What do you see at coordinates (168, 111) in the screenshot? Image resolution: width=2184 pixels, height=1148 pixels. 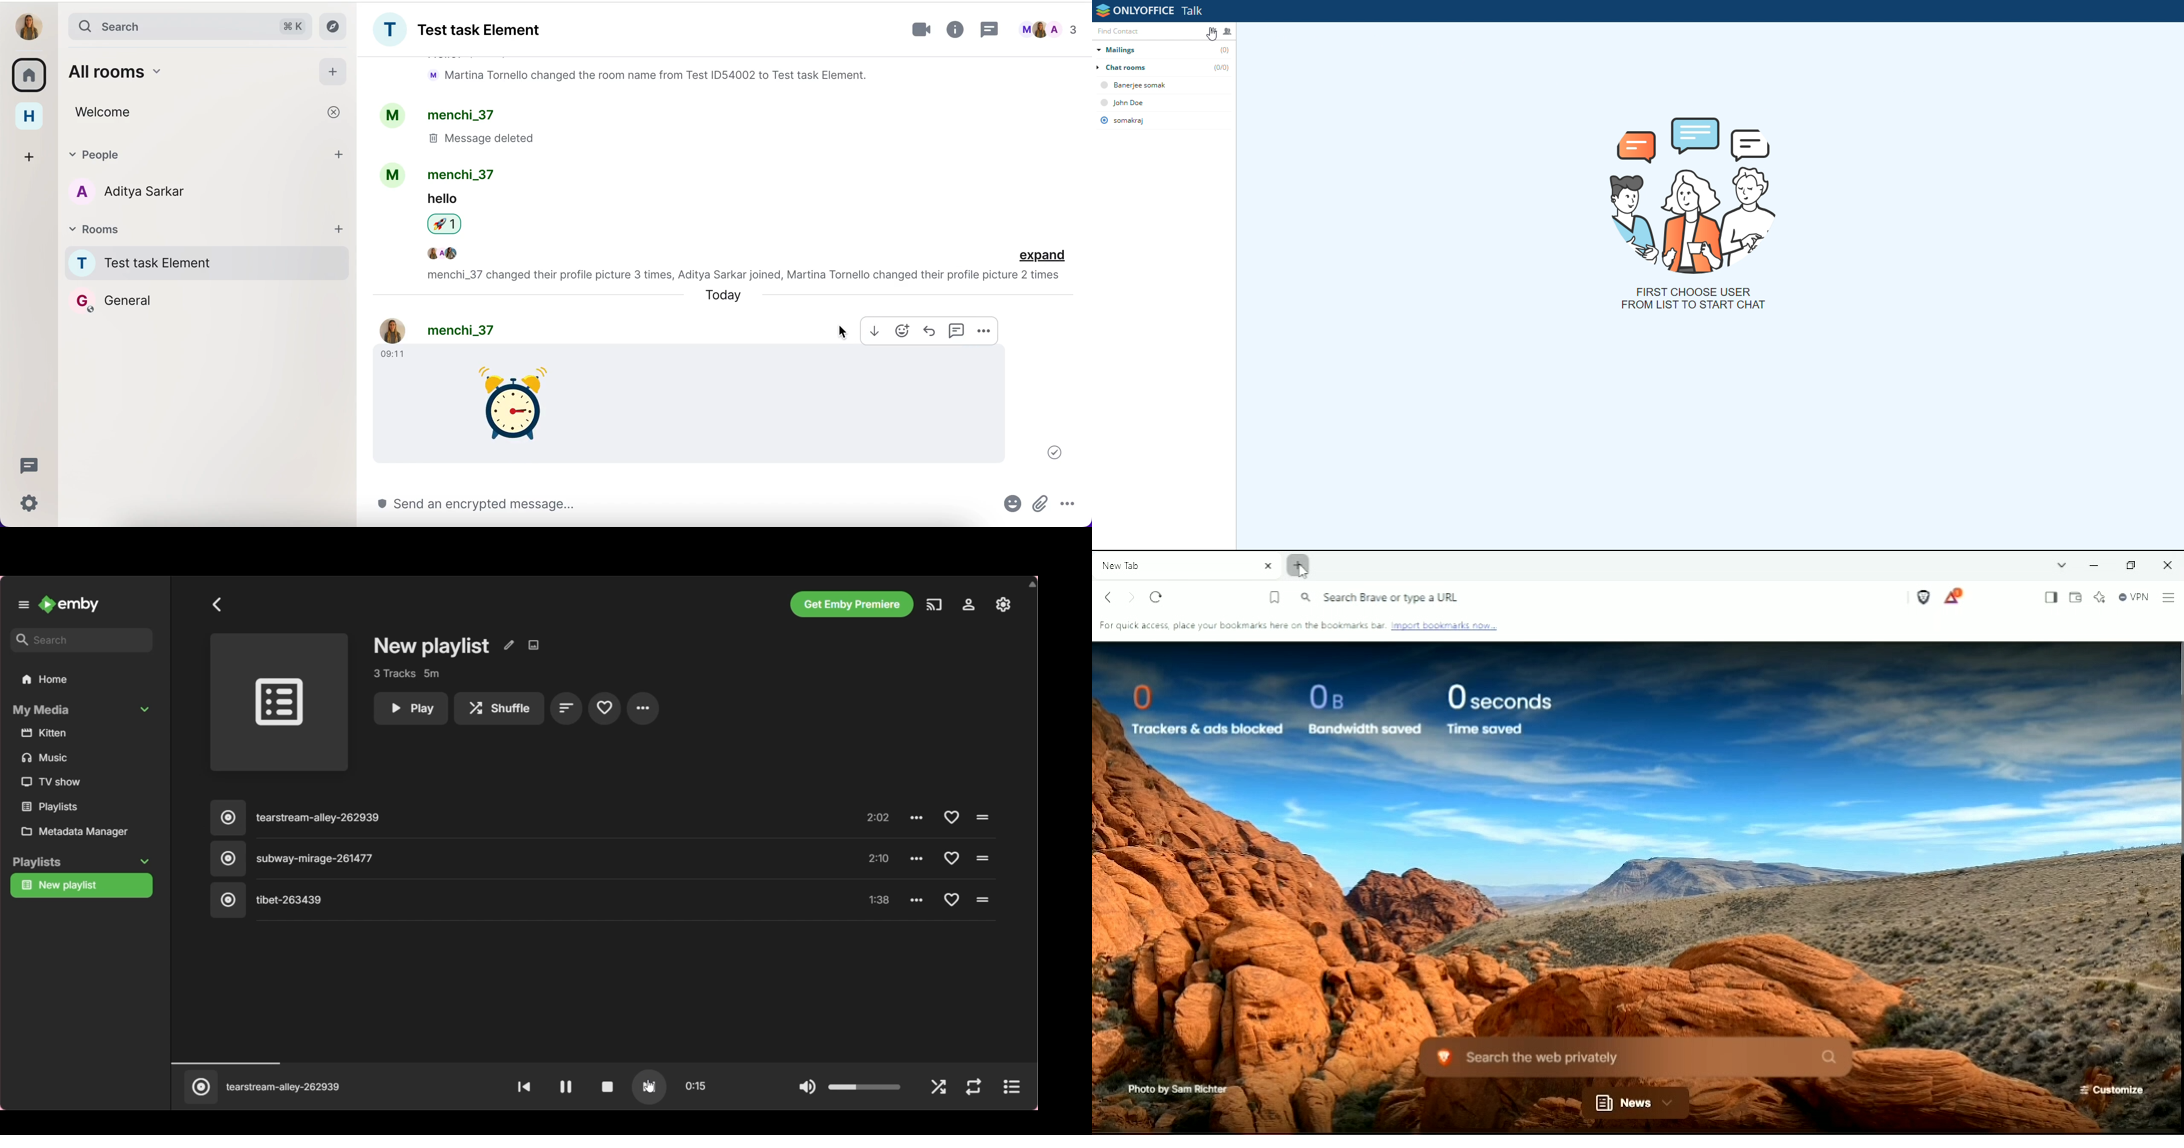 I see `welcome` at bounding box center [168, 111].